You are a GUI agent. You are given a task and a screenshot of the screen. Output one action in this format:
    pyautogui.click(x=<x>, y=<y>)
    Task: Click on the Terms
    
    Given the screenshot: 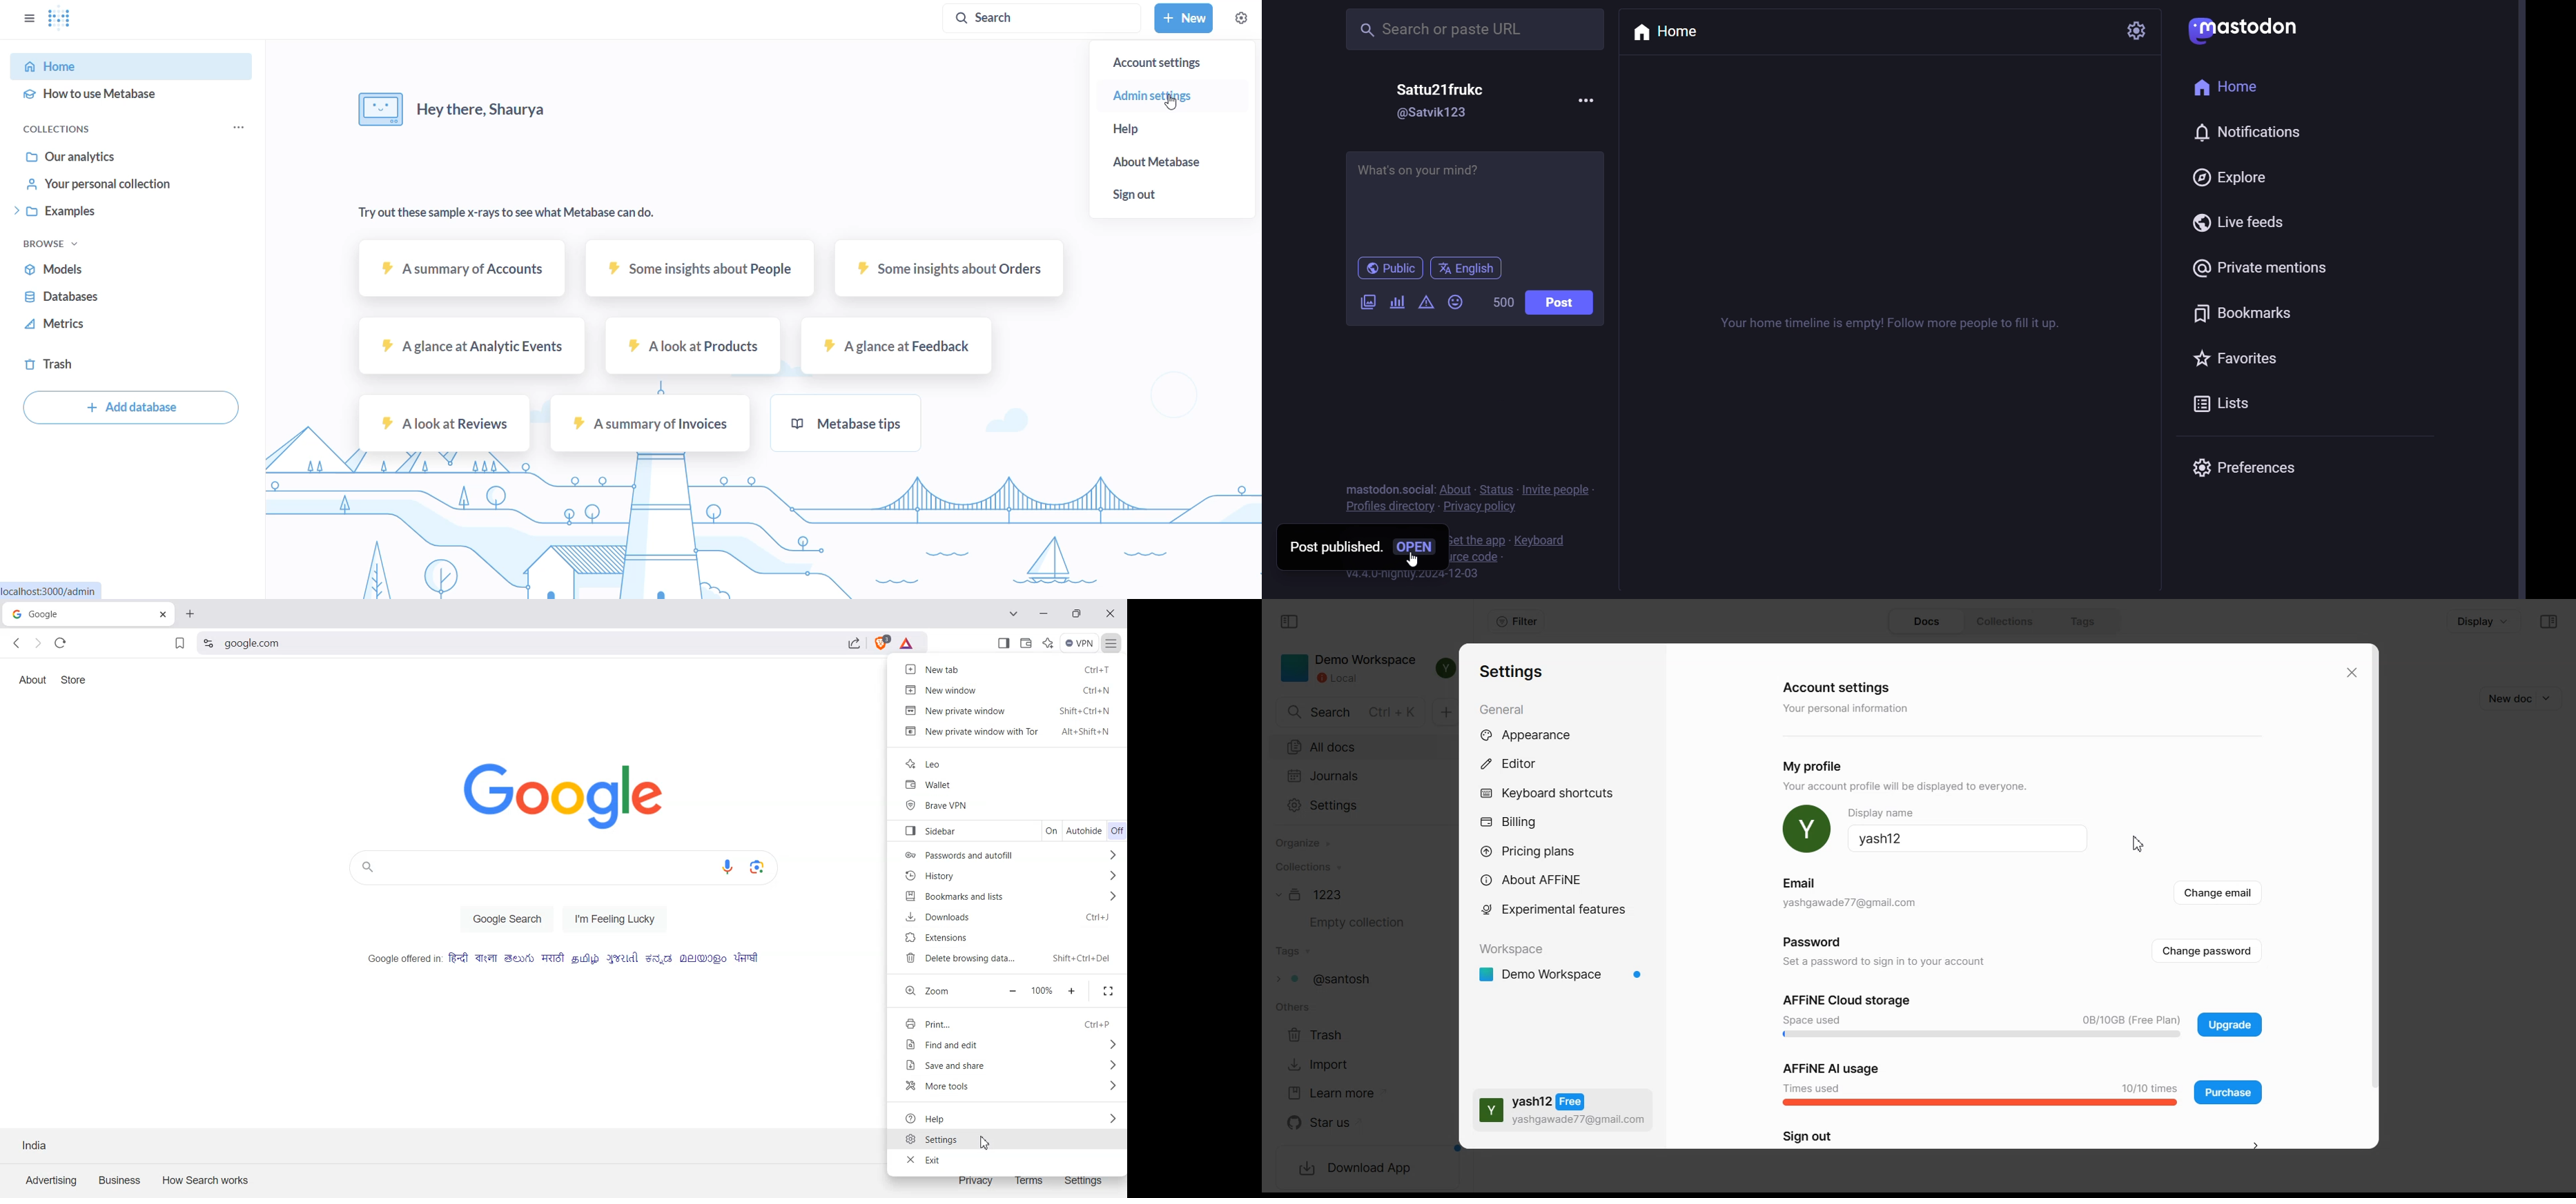 What is the action you would take?
    pyautogui.click(x=1030, y=1179)
    